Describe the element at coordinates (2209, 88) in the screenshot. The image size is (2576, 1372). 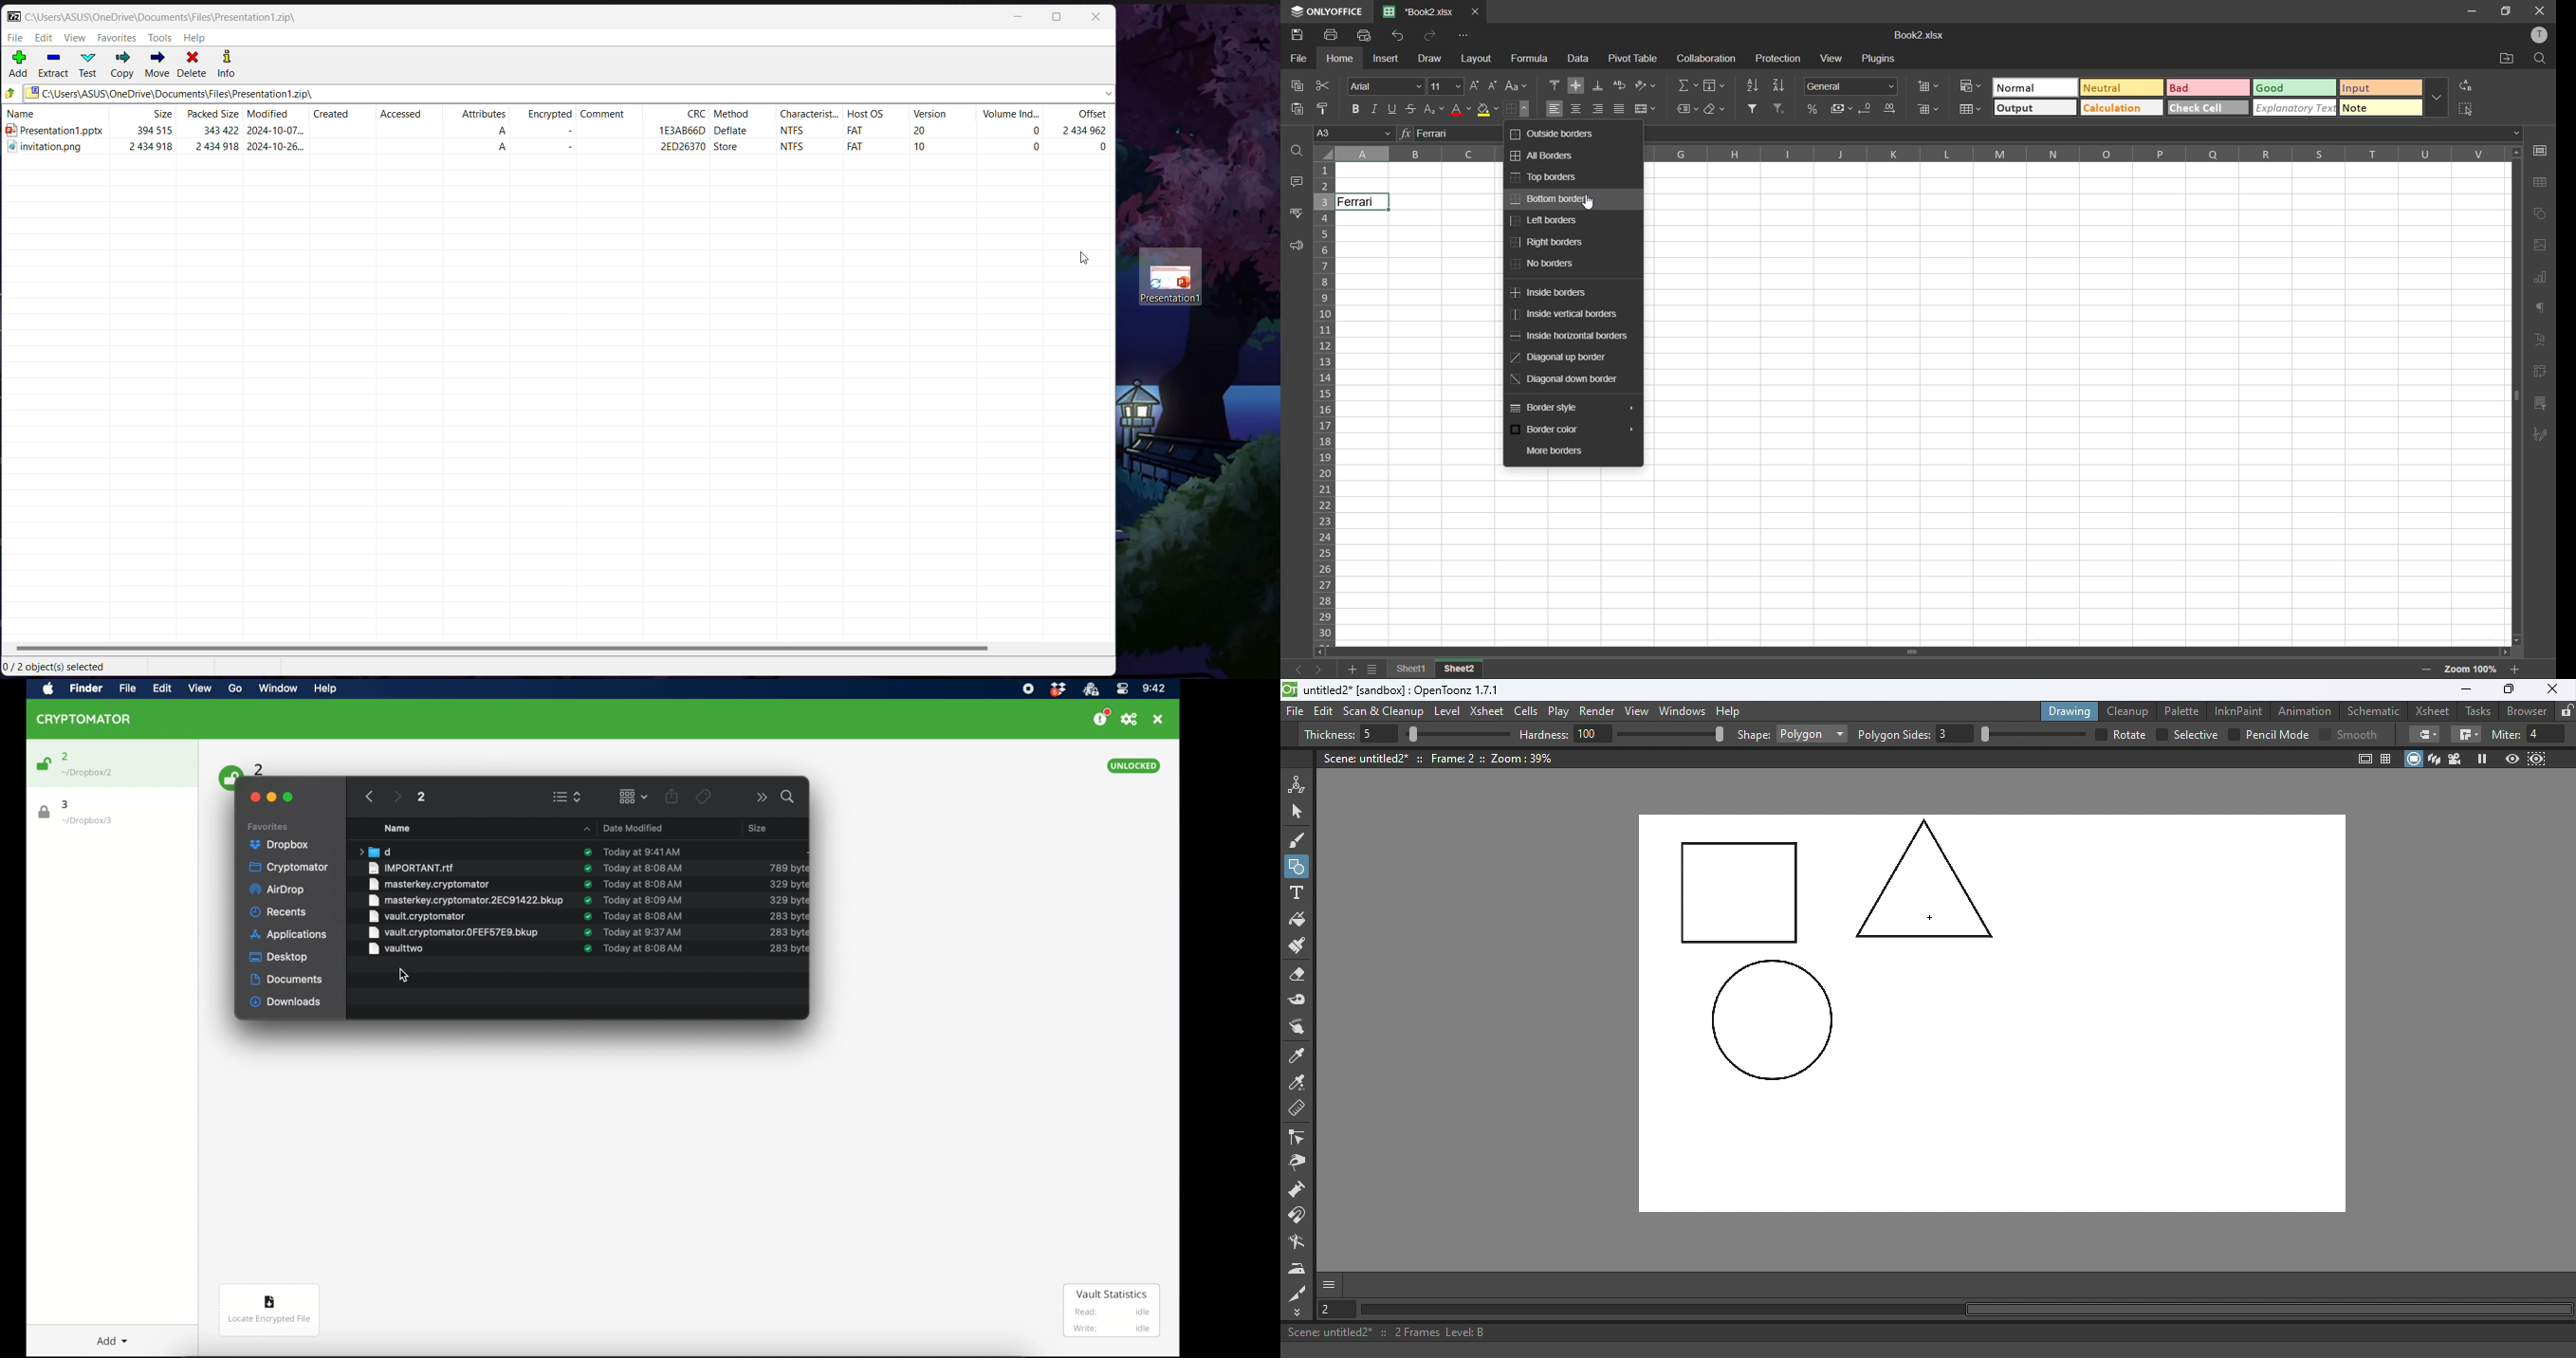
I see `bad` at that location.